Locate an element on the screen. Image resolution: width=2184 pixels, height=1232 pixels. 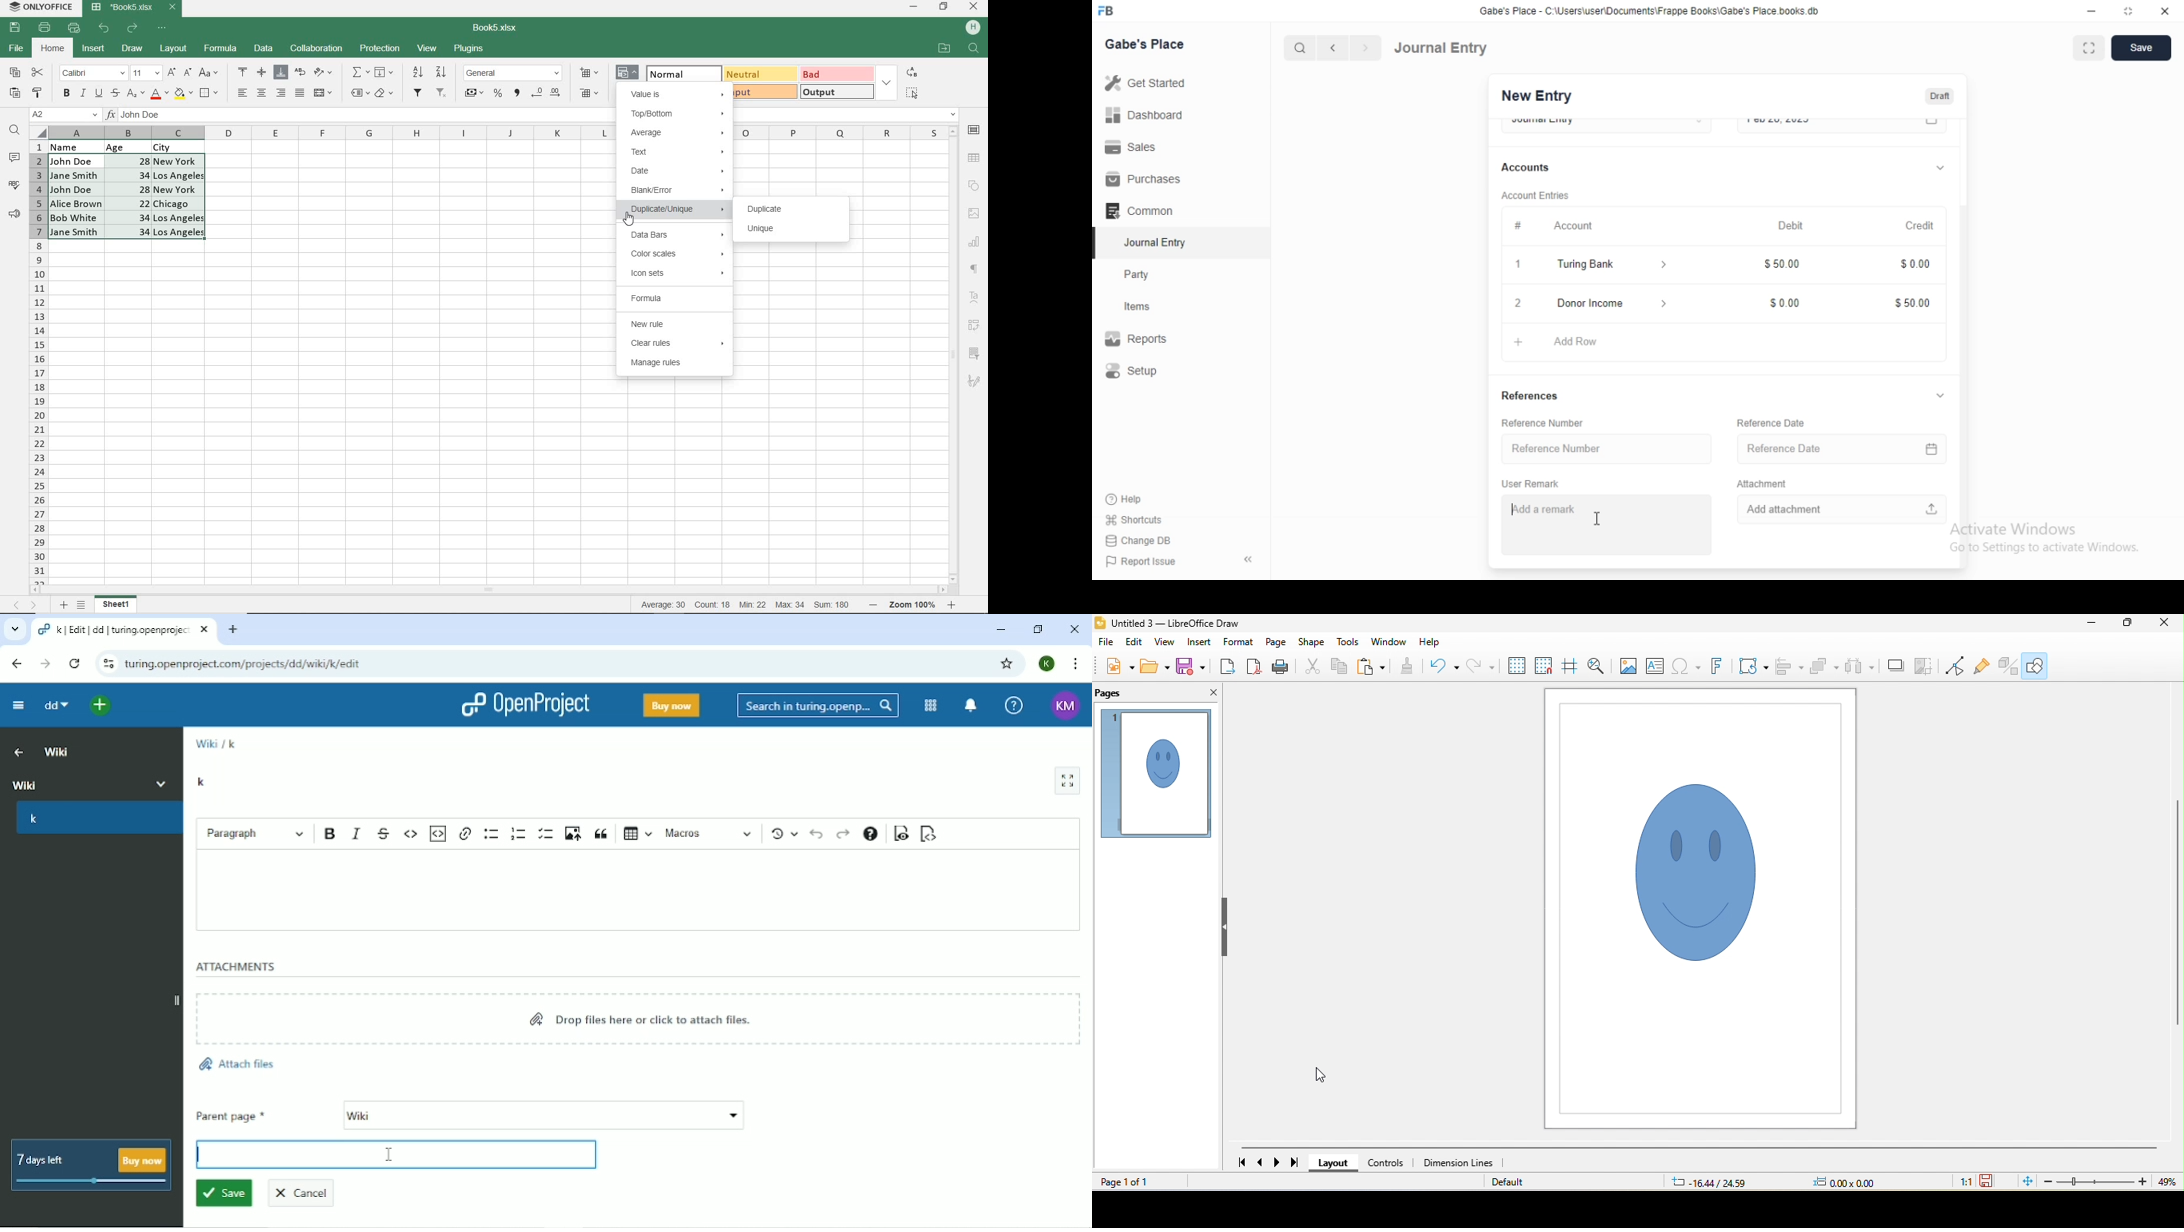
CLOSE is located at coordinates (974, 7).